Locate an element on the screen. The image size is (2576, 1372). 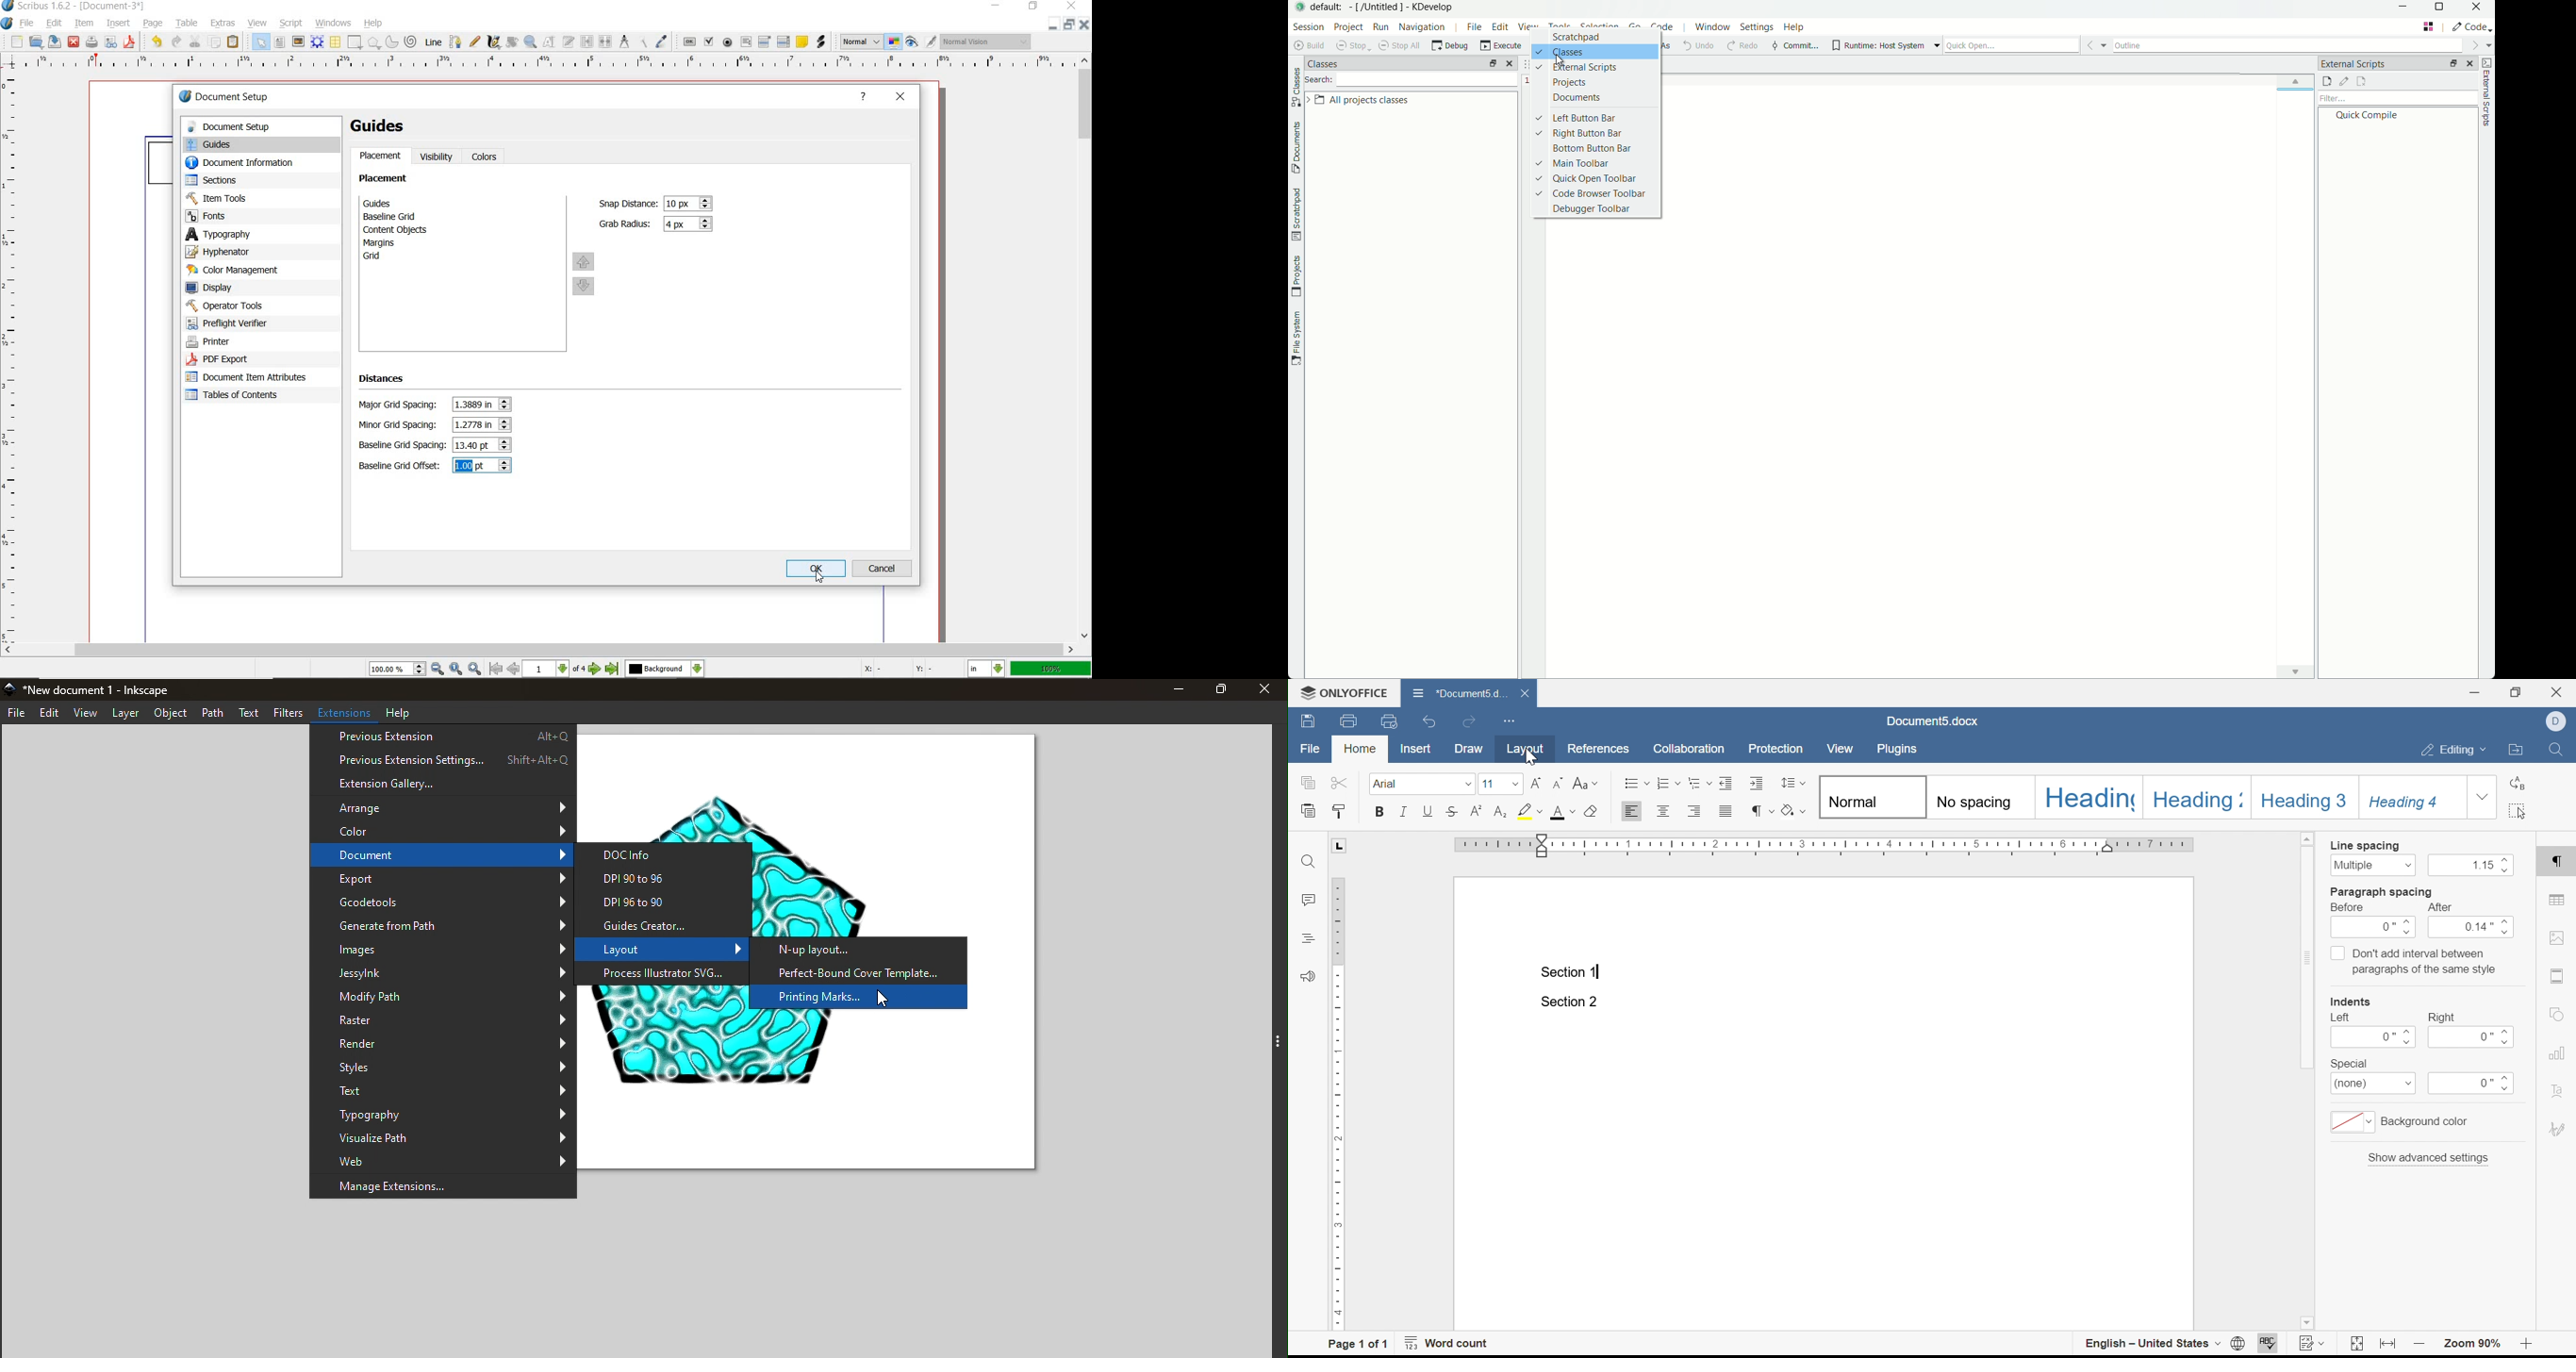
Web is located at coordinates (442, 1159).